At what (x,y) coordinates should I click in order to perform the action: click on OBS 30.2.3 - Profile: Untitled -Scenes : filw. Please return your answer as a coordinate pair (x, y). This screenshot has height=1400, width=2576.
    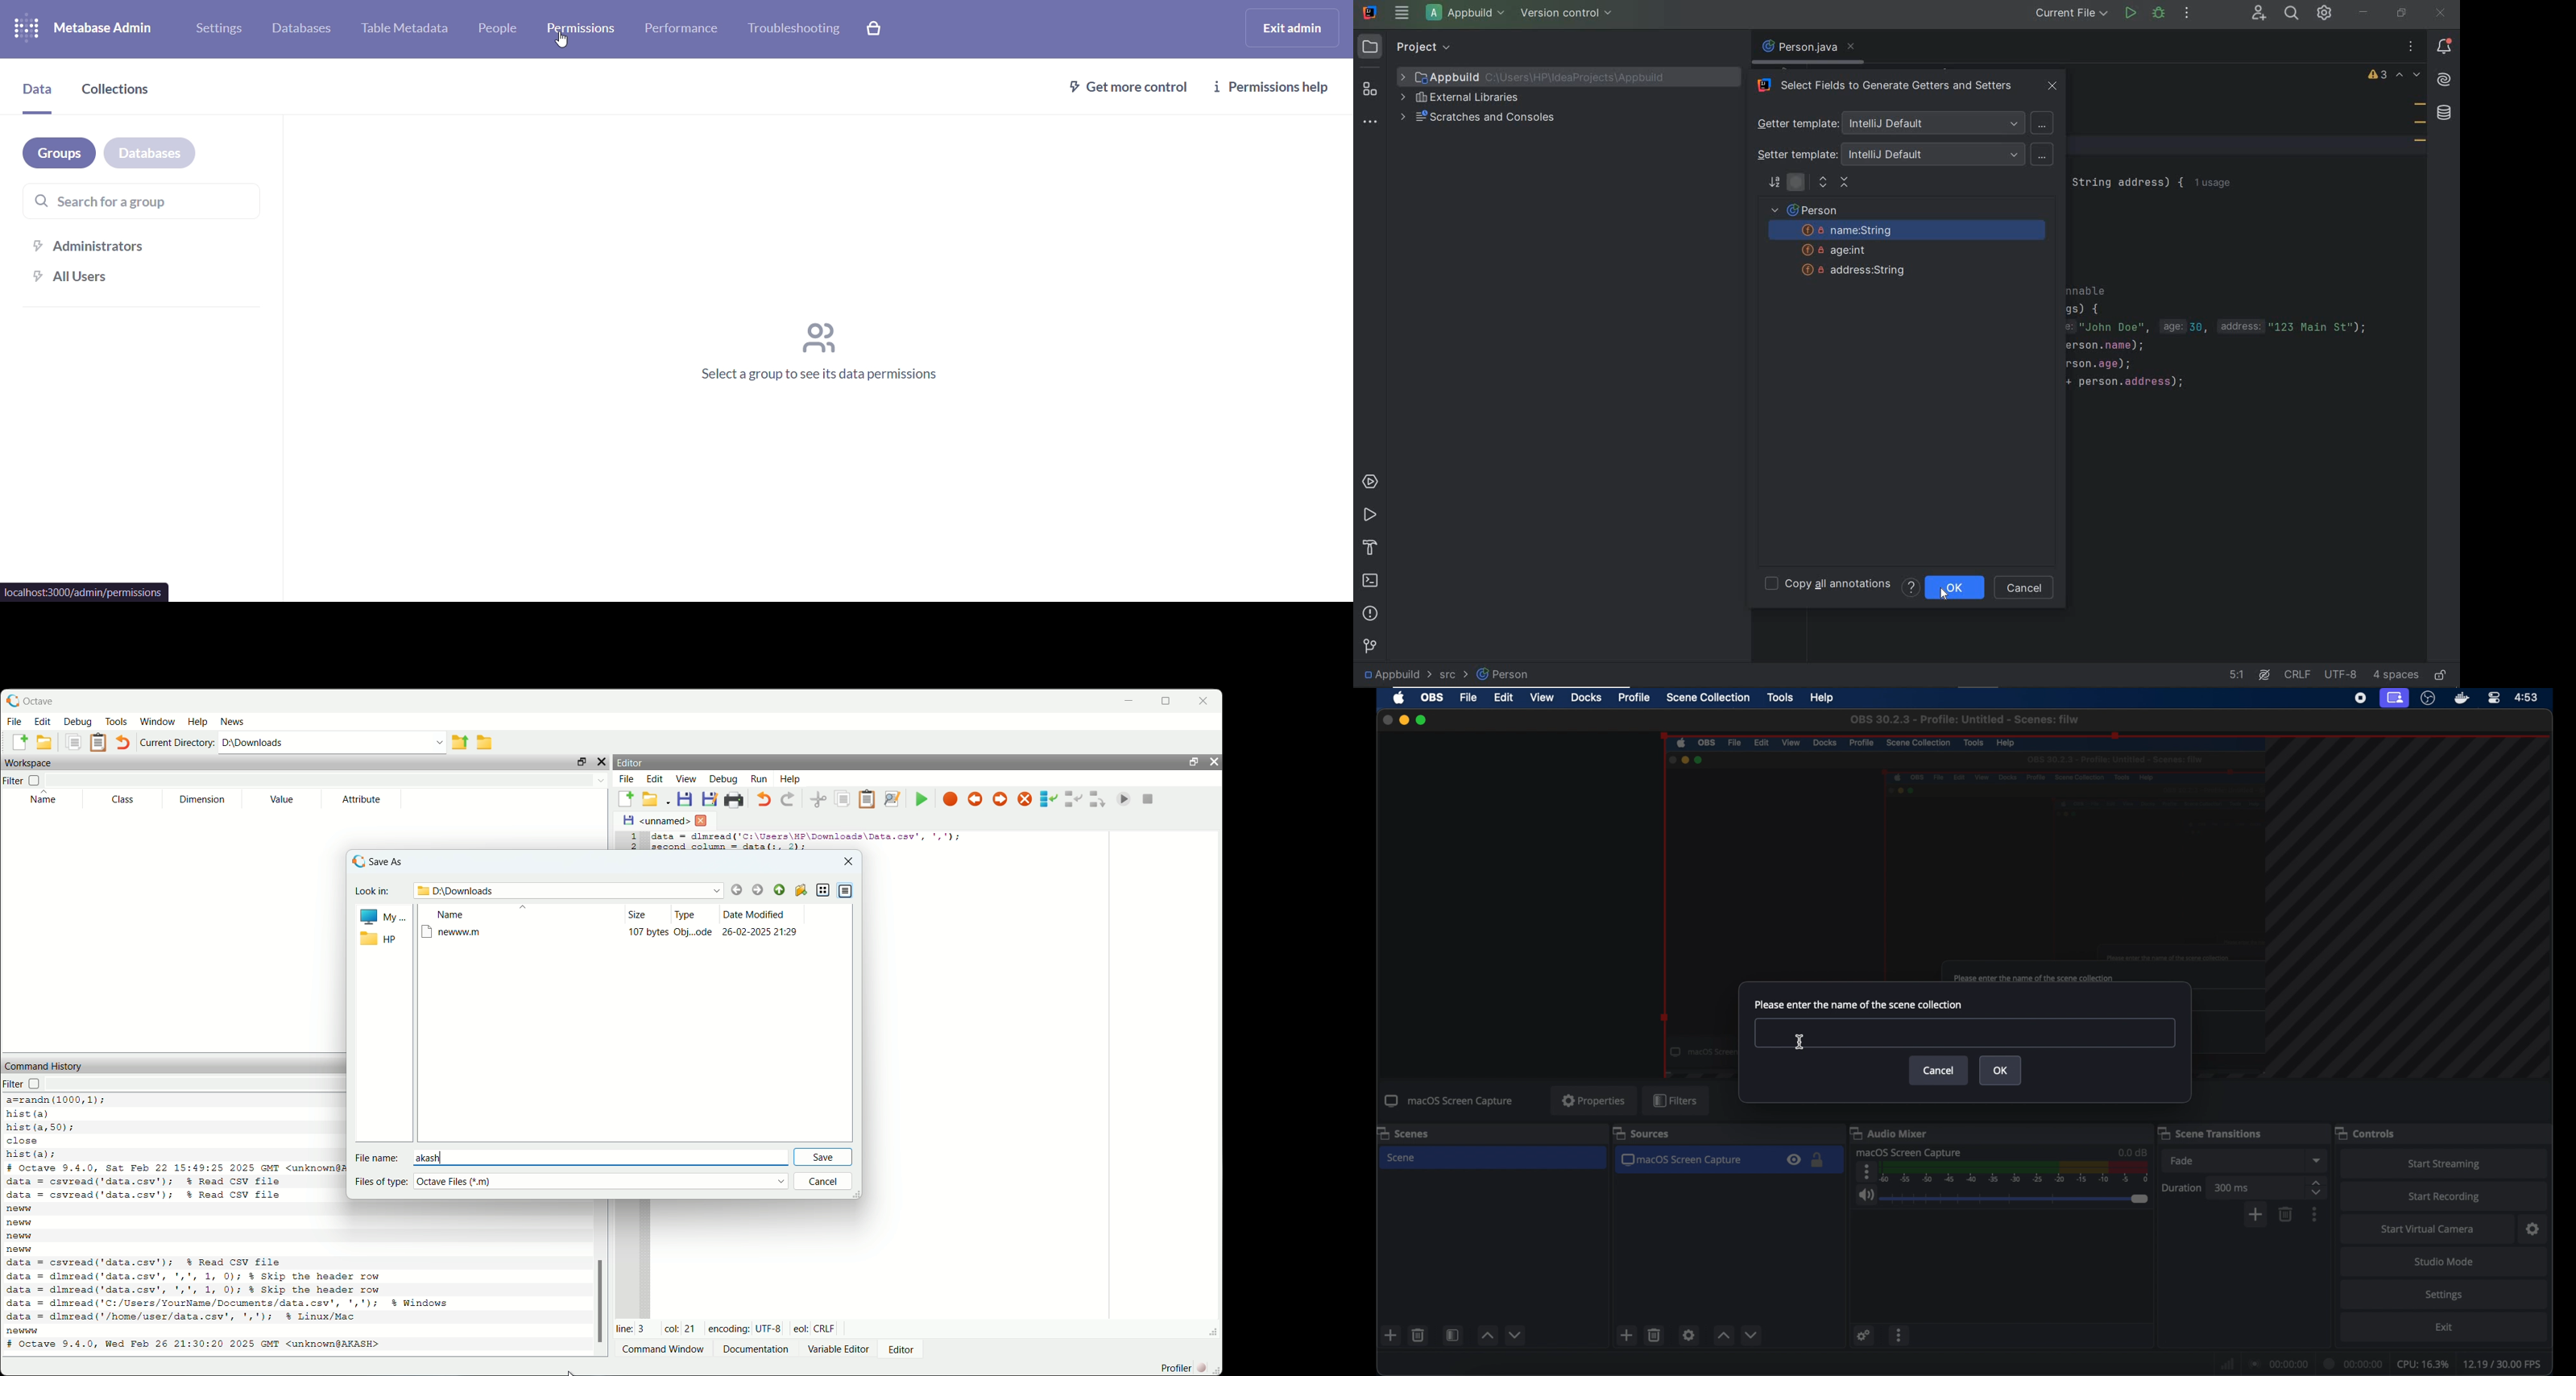
    Looking at the image, I should click on (1964, 719).